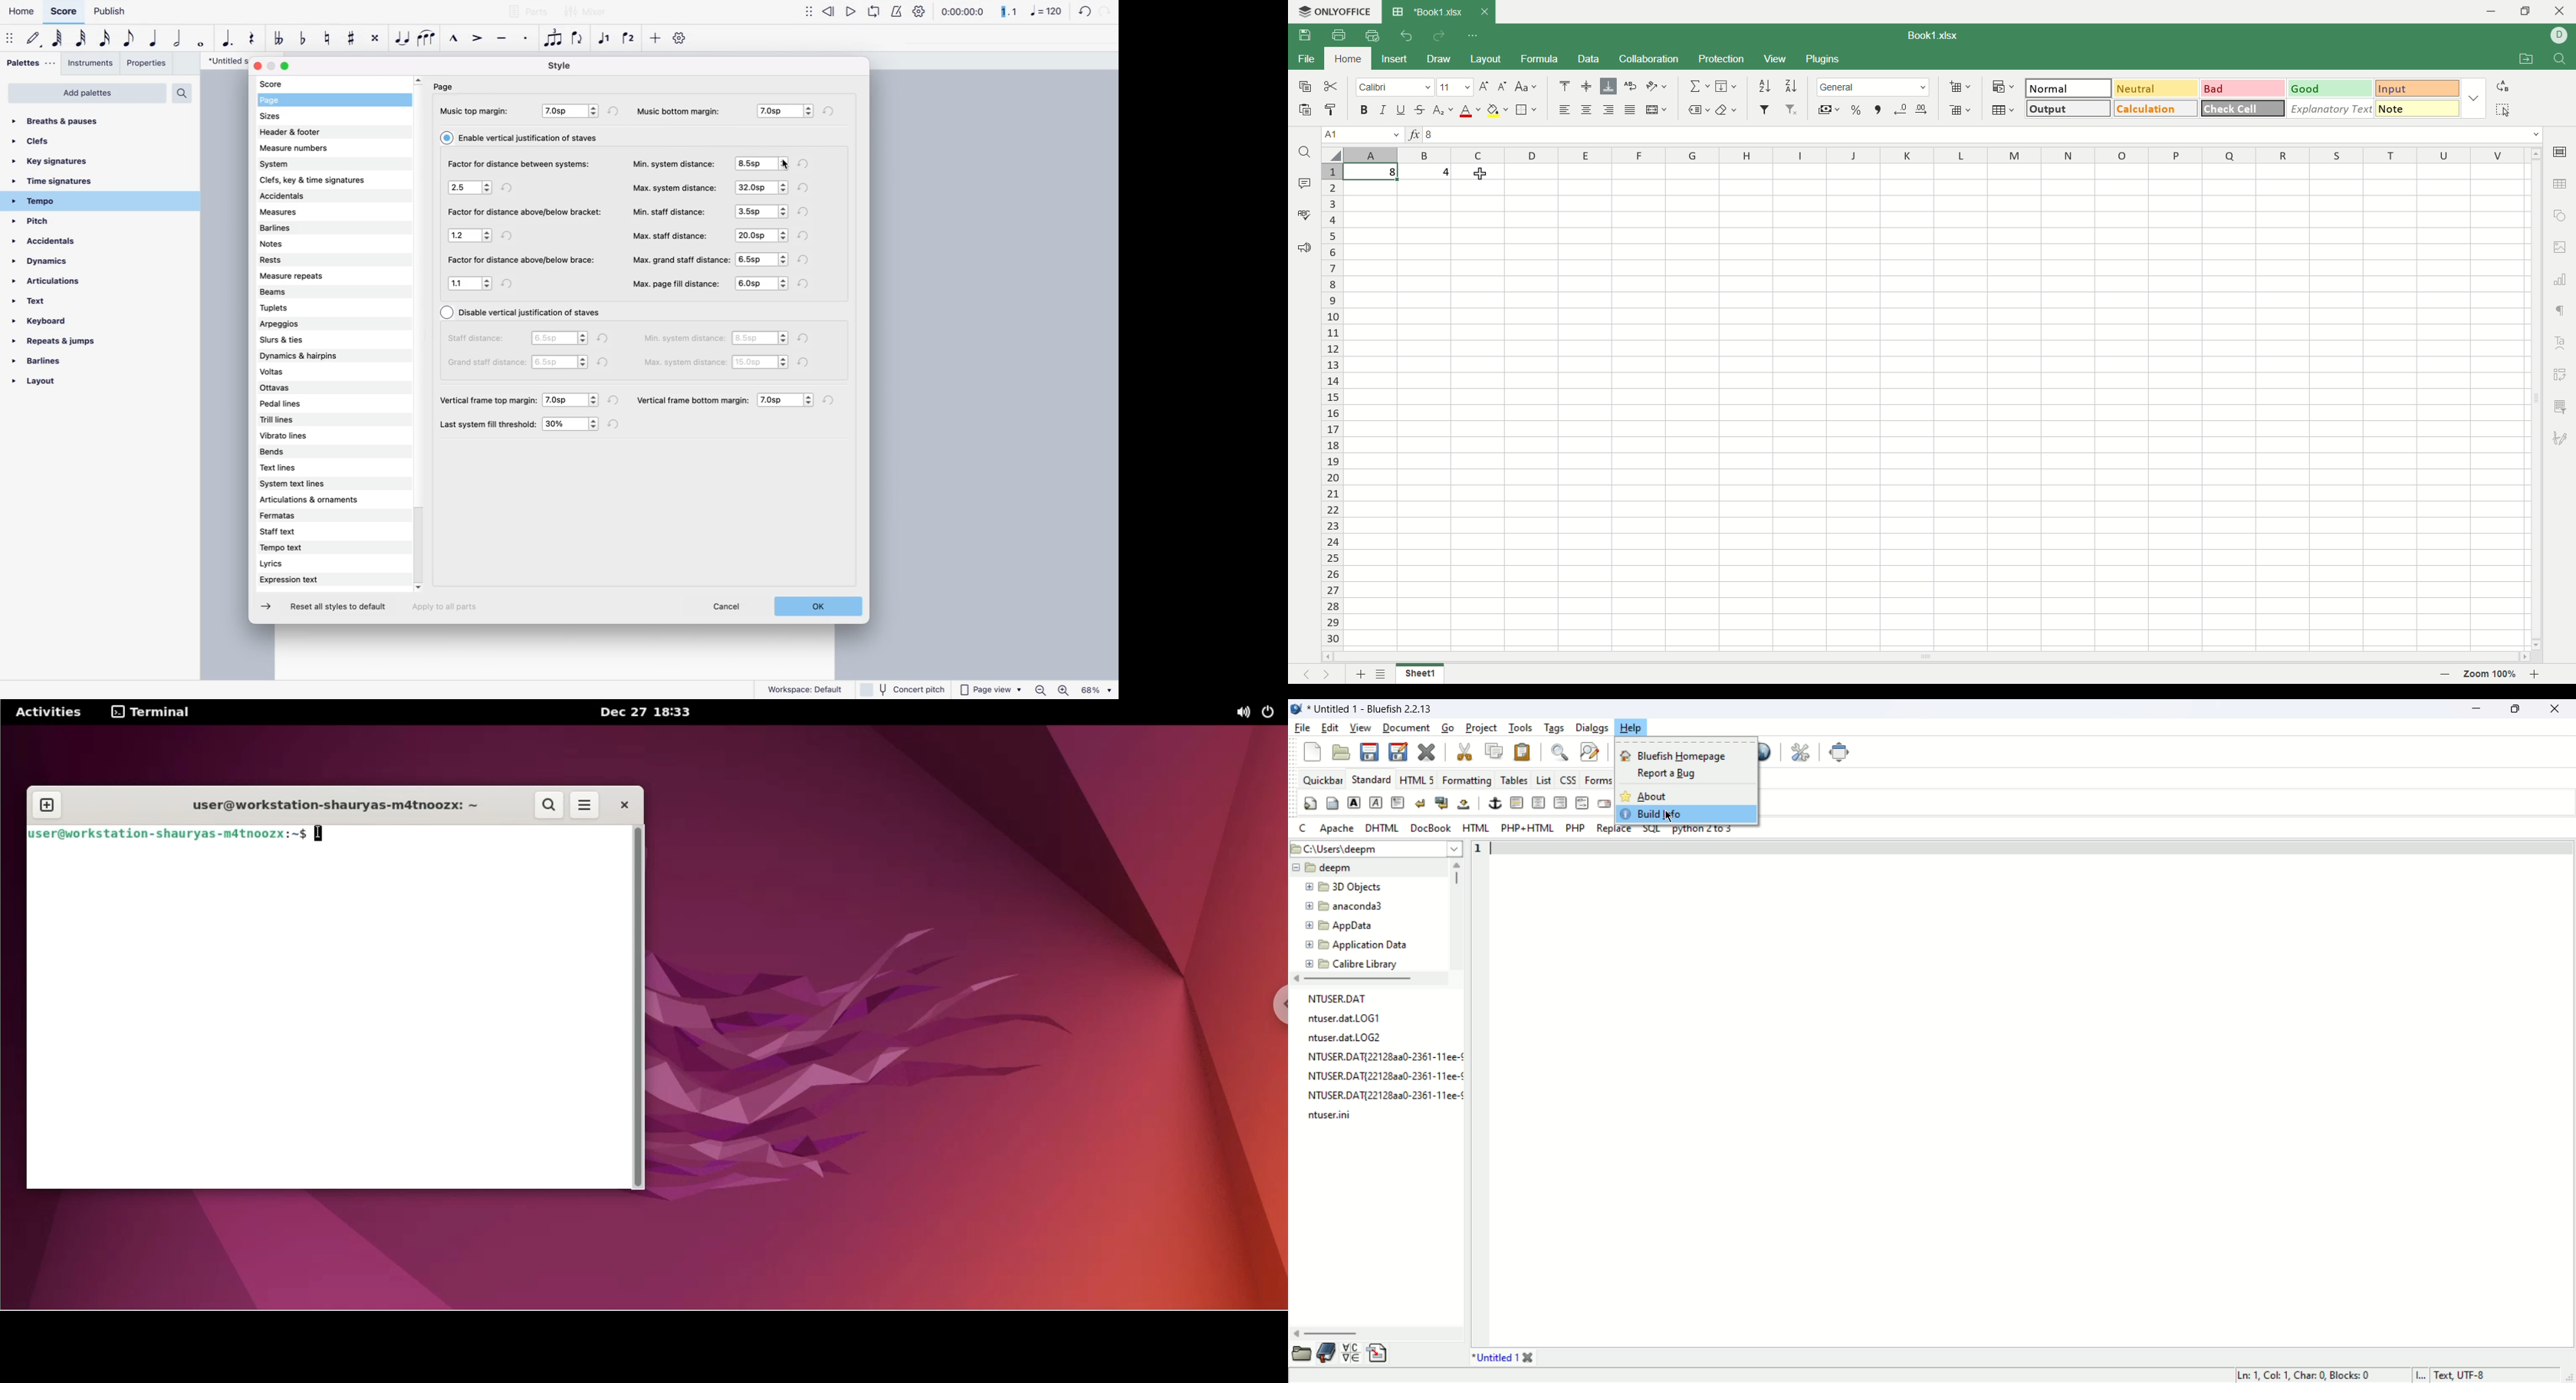 The height and width of the screenshot is (1400, 2576). Describe the element at coordinates (1522, 752) in the screenshot. I see `paste` at that location.